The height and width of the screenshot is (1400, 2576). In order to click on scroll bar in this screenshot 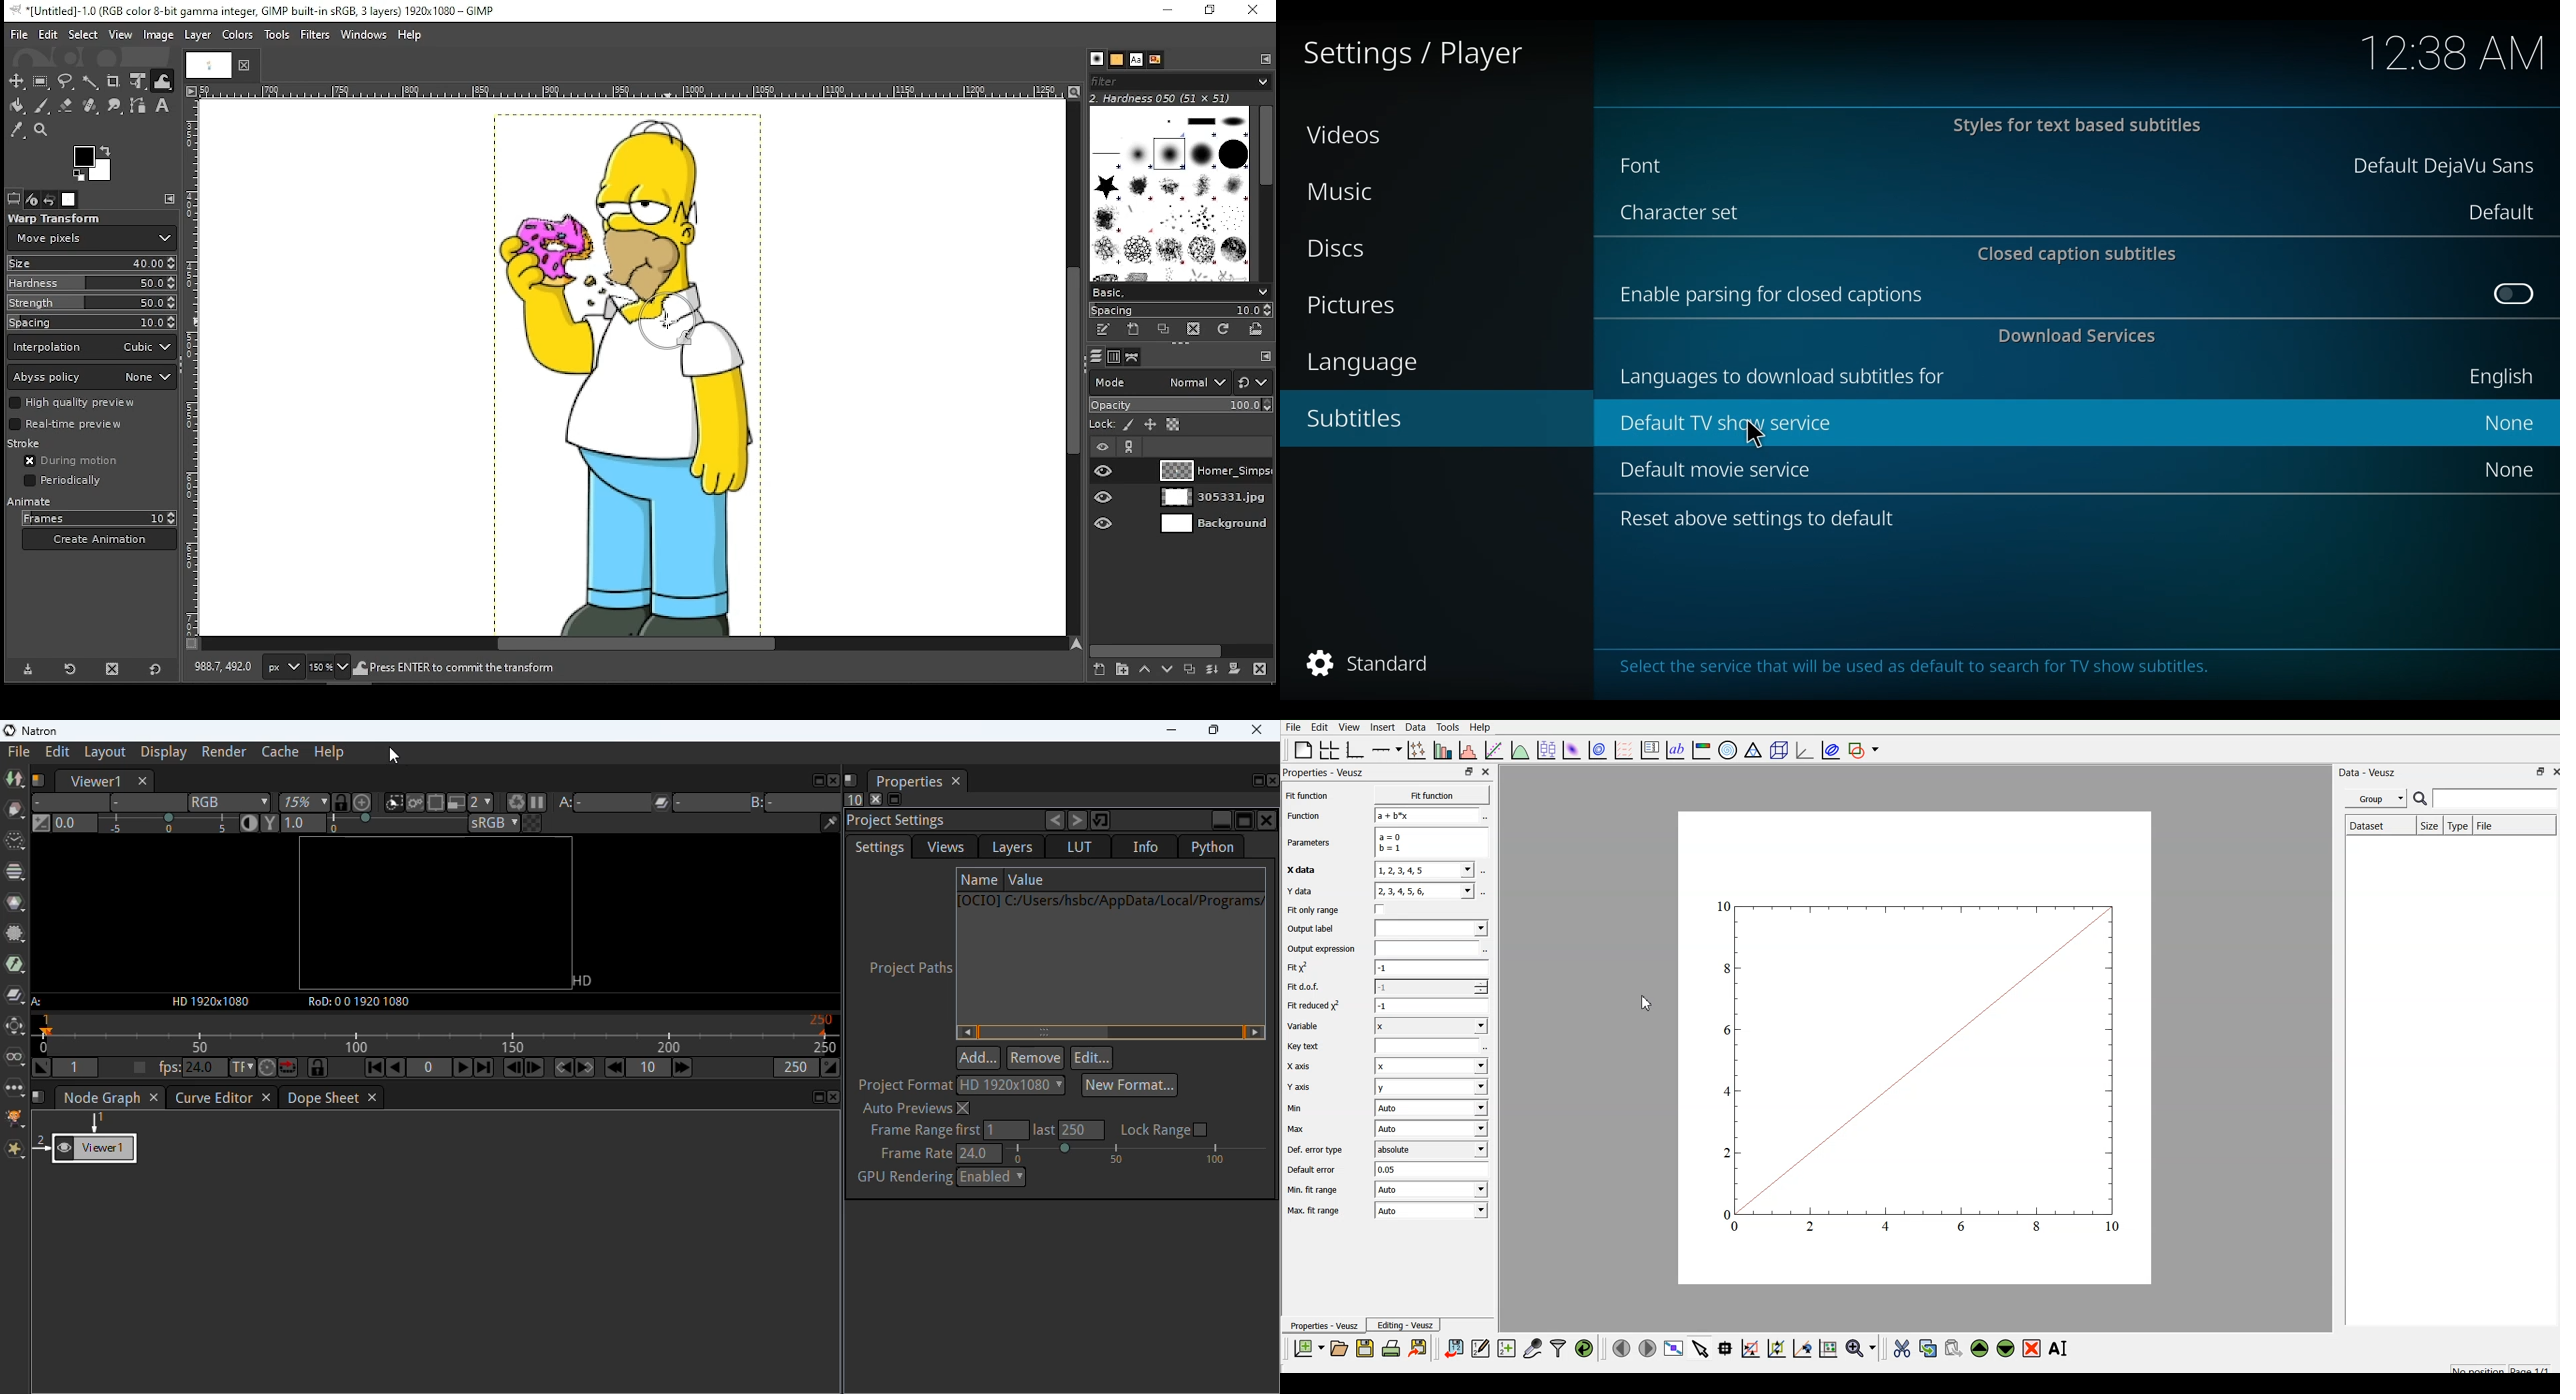, I will do `click(1179, 650)`.